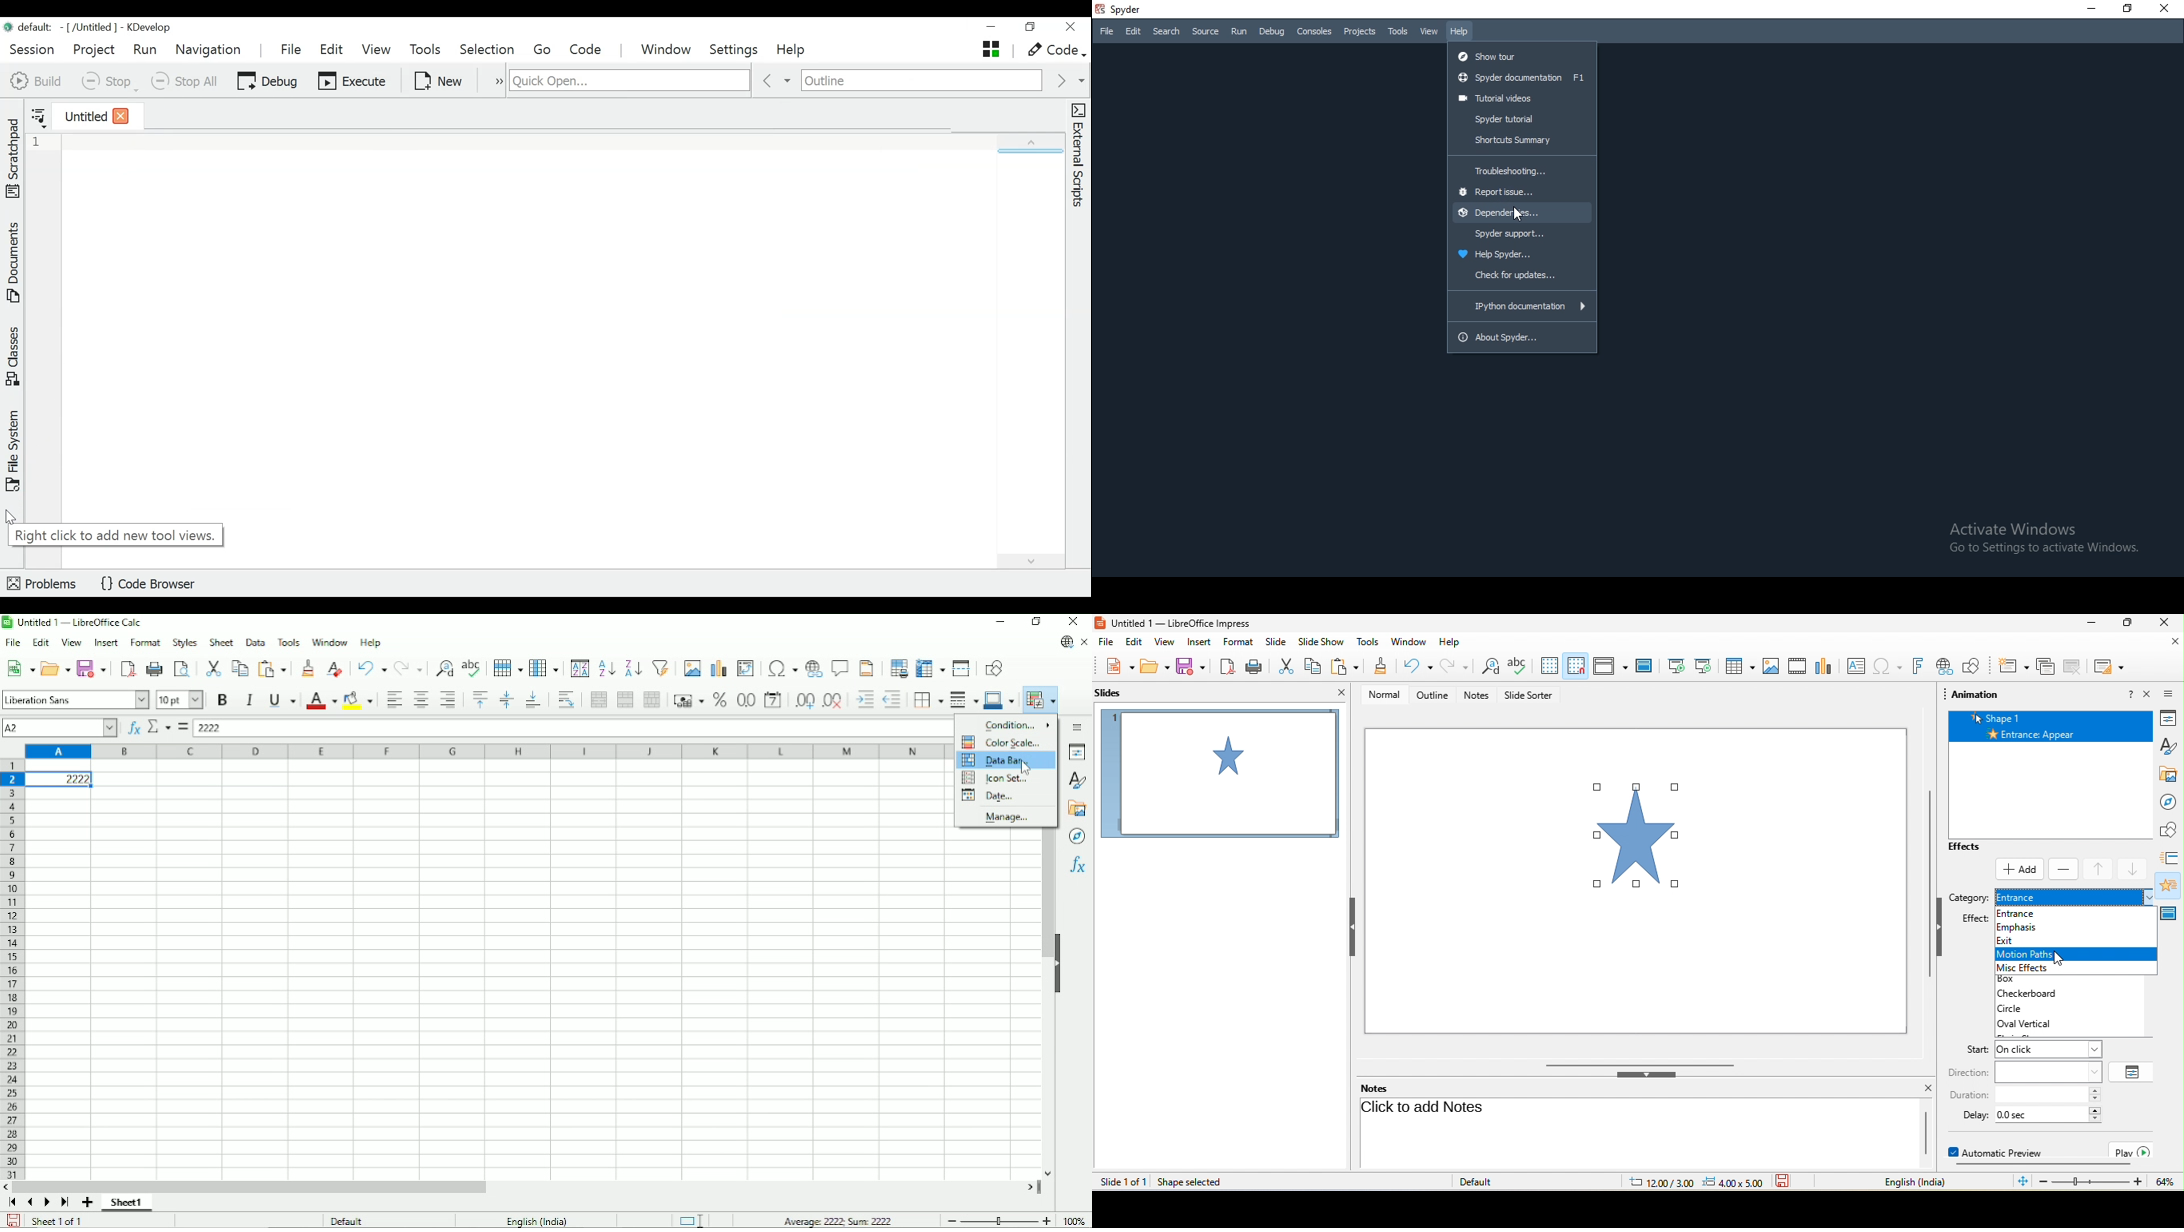  What do you see at coordinates (2055, 959) in the screenshot?
I see `cursor movement` at bounding box center [2055, 959].